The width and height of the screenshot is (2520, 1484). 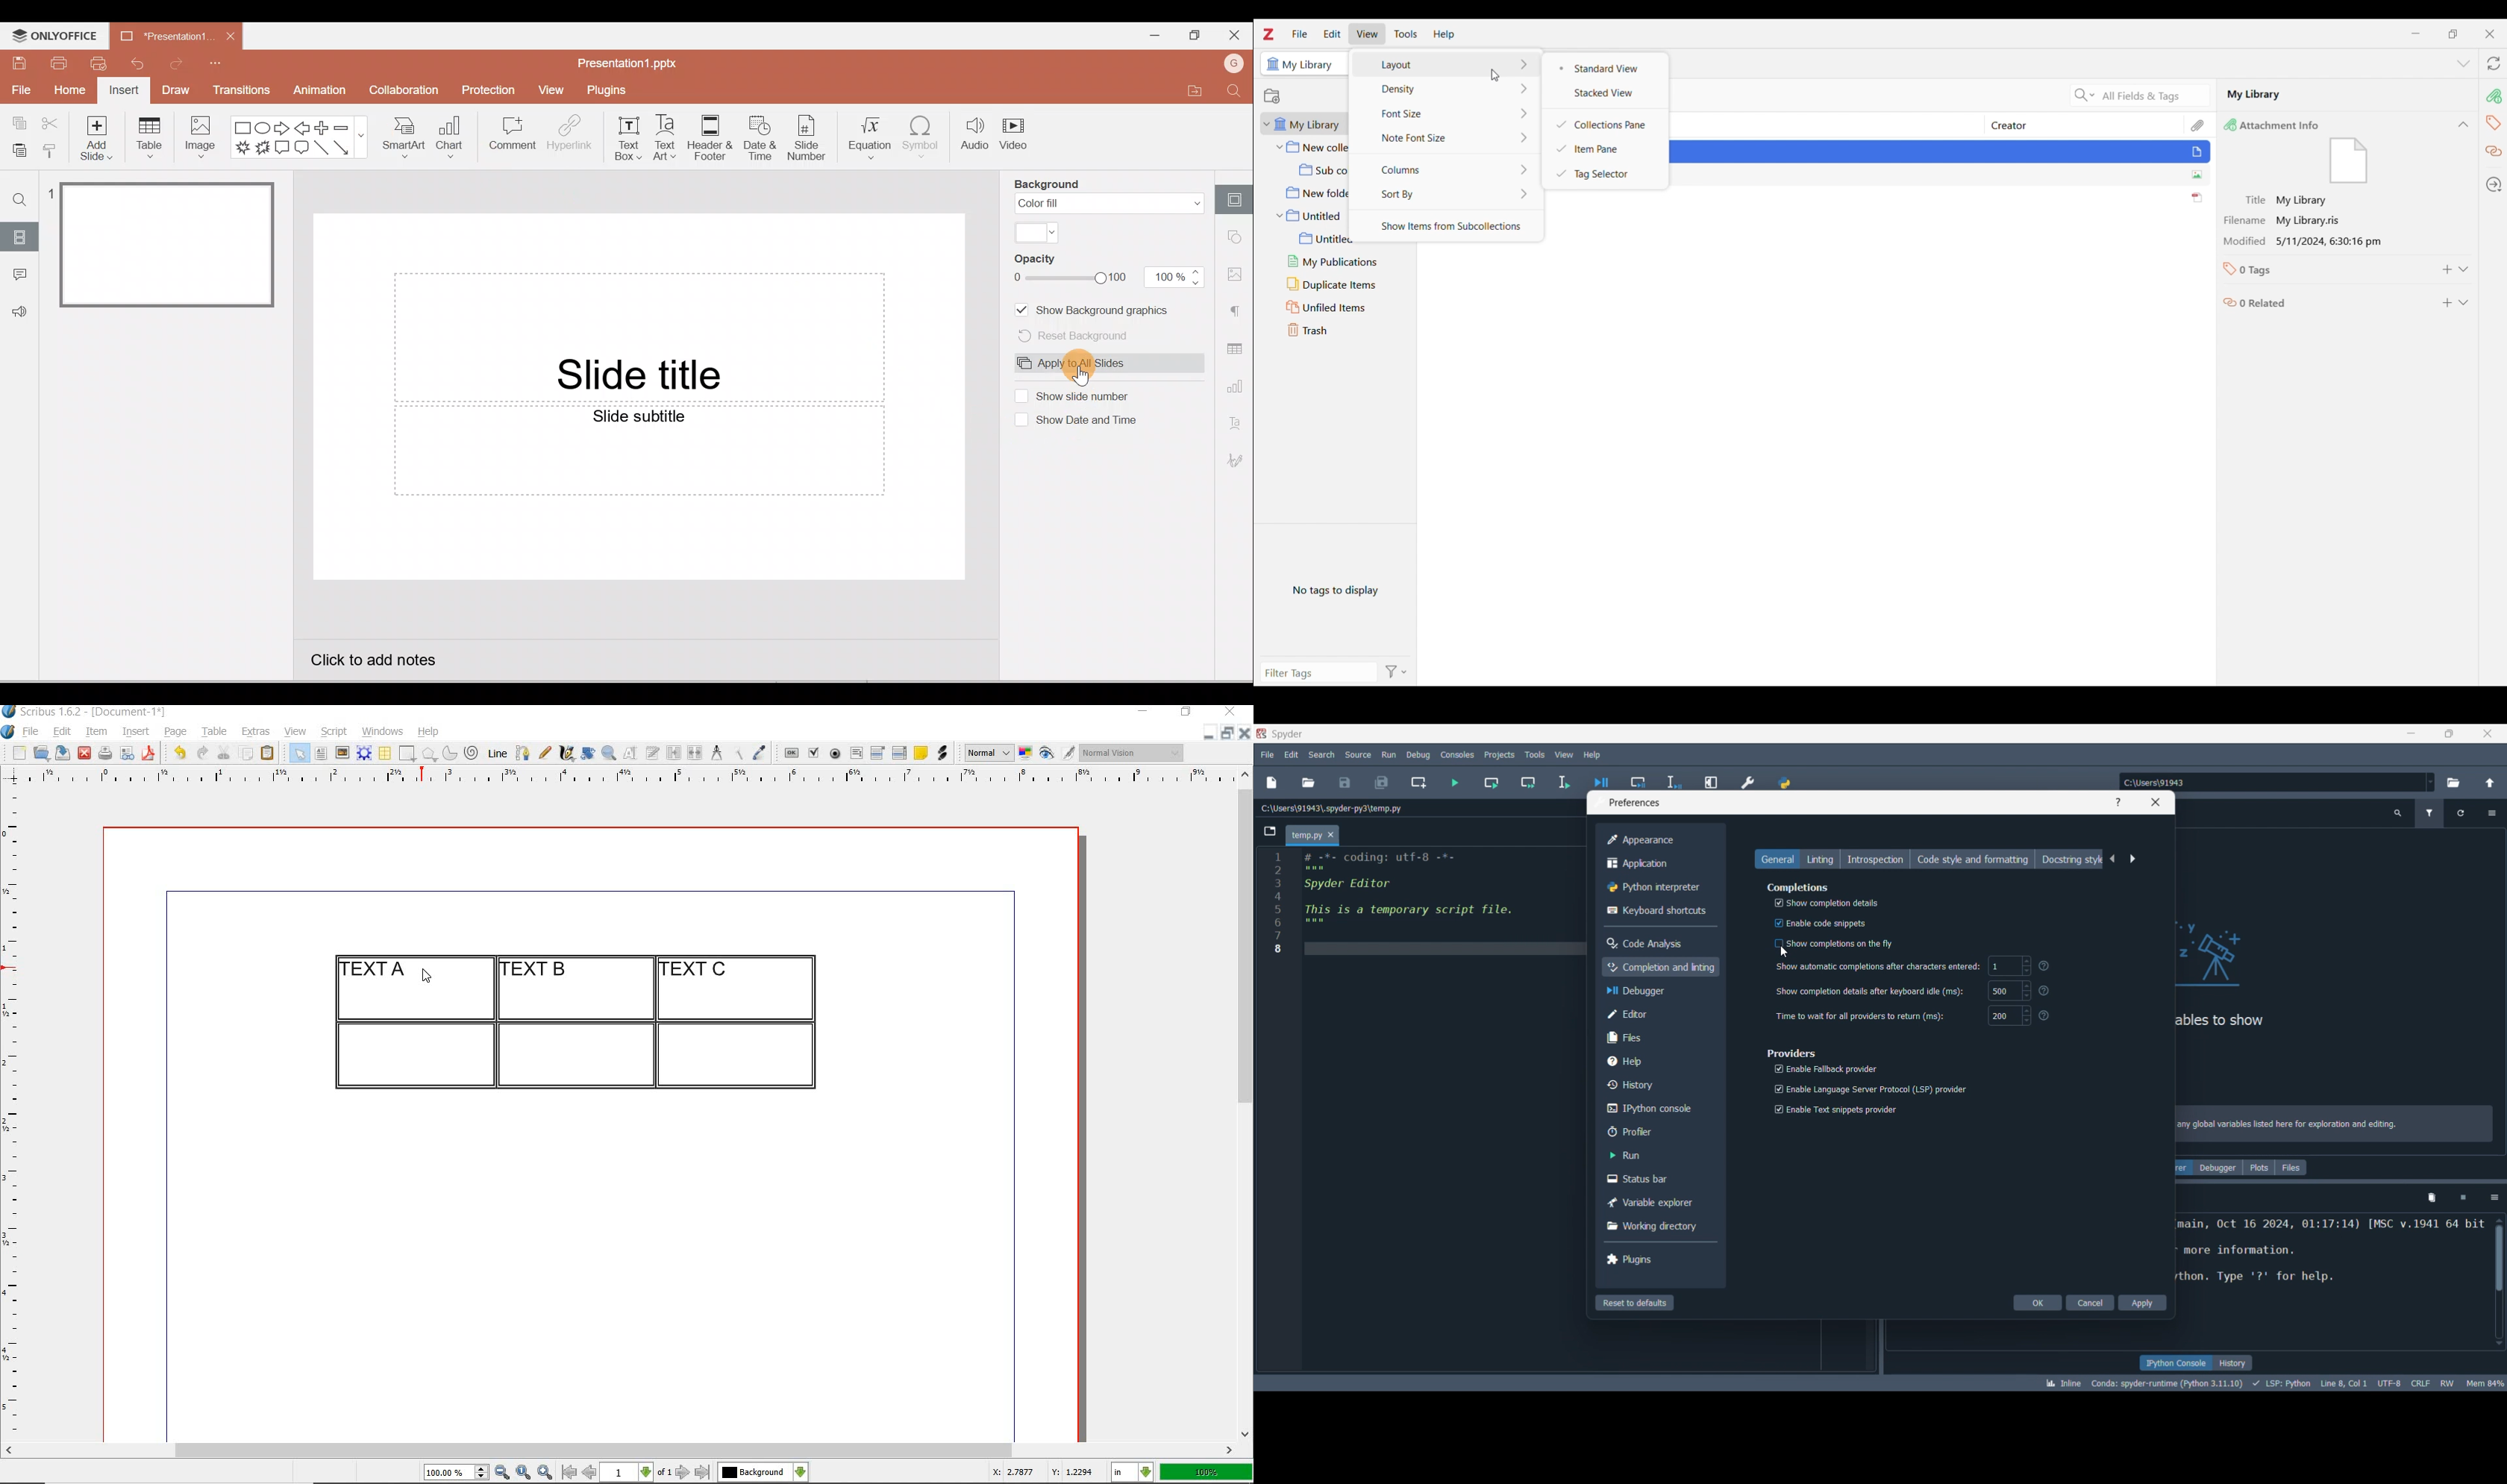 I want to click on Audio, so click(x=973, y=137).